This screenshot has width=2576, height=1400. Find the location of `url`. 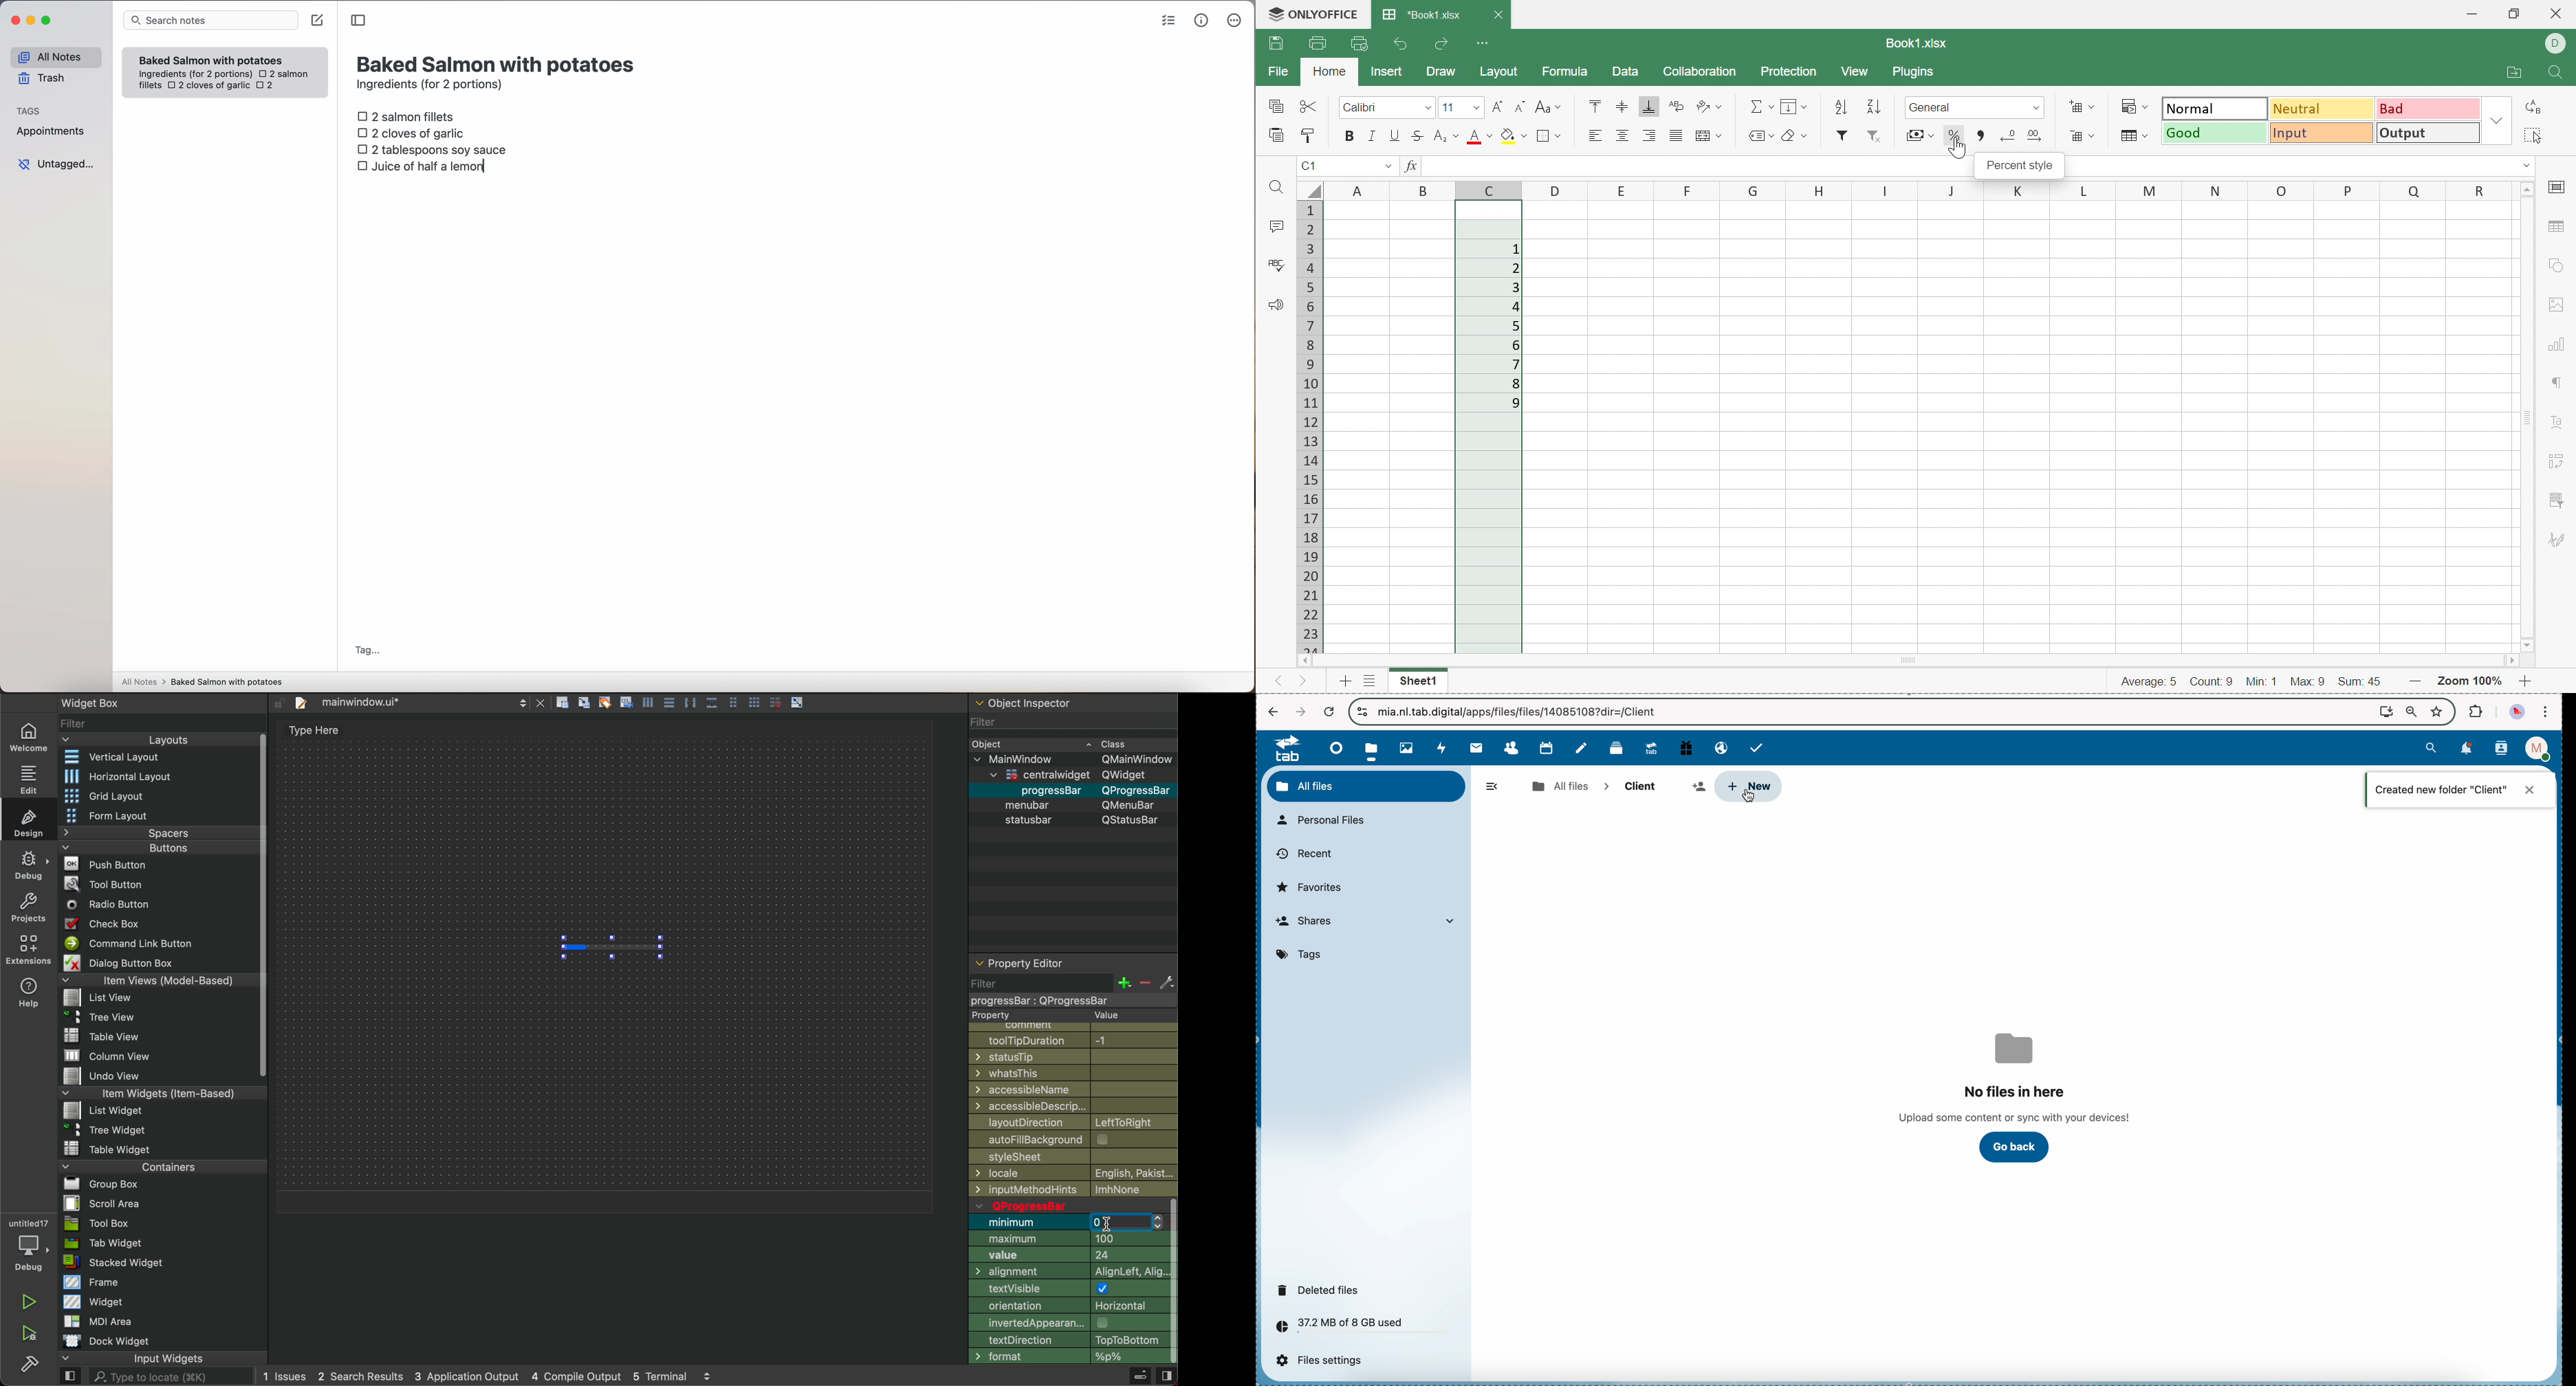

url is located at coordinates (1521, 712).